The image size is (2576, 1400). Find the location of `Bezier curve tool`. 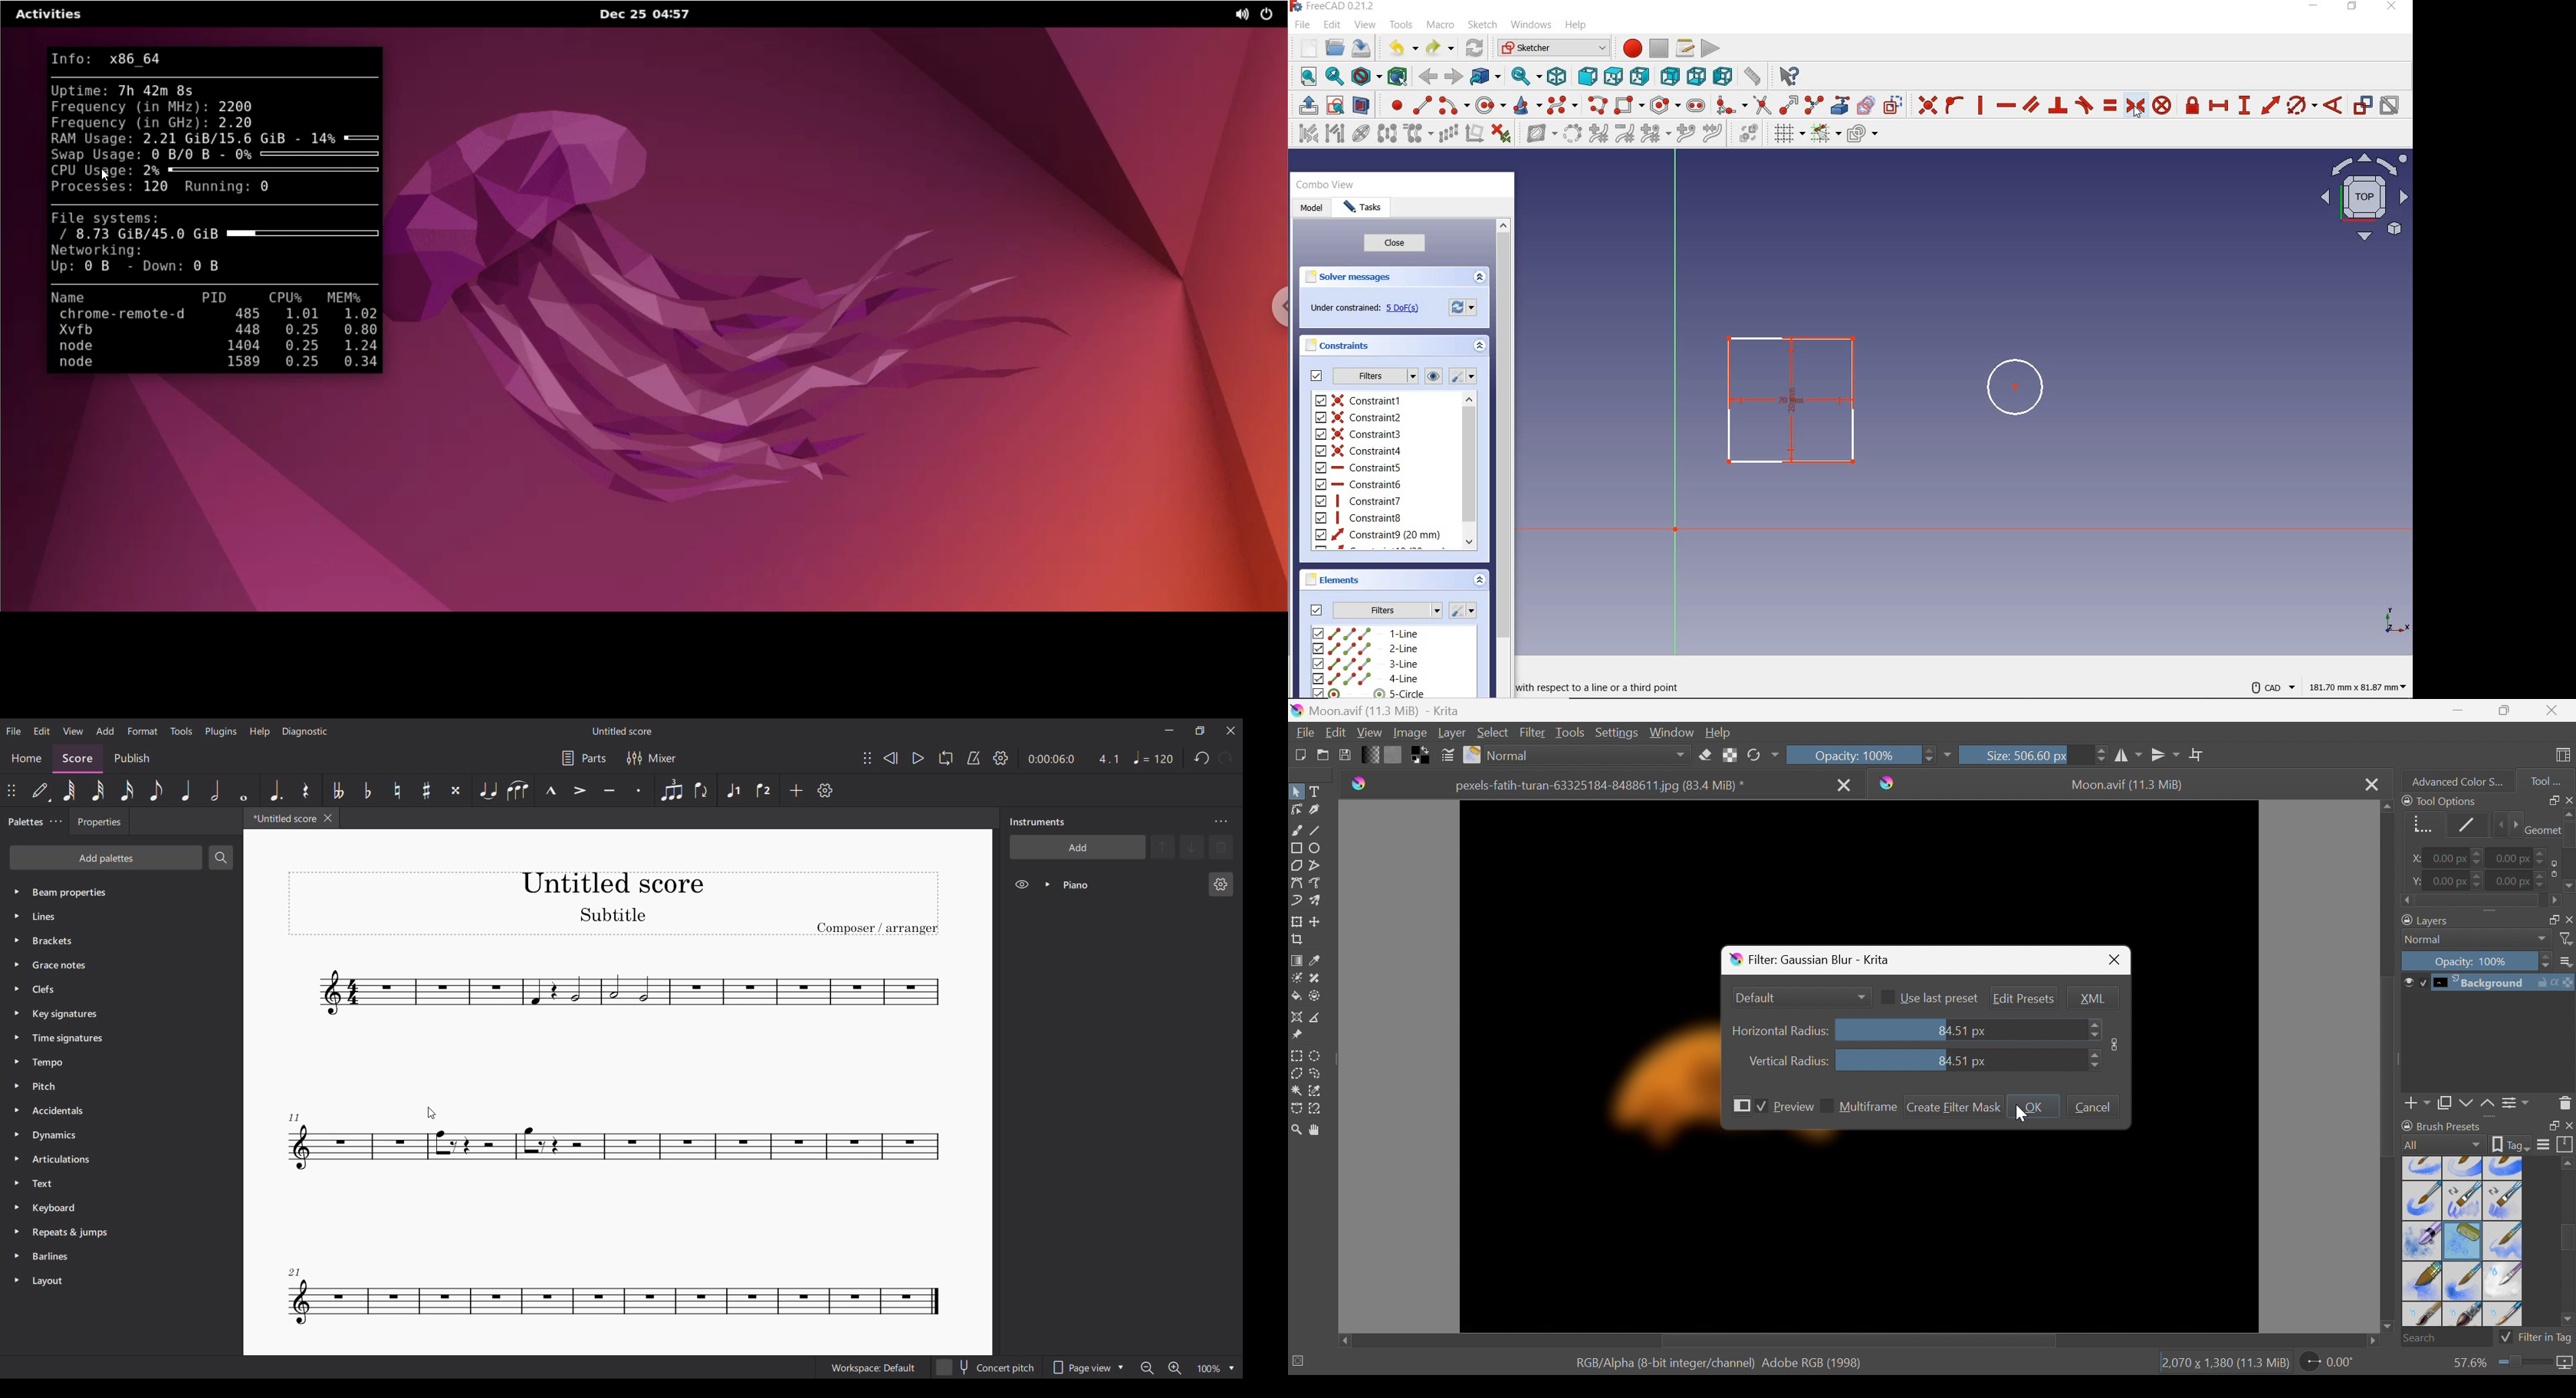

Bezier curve tool is located at coordinates (1296, 883).